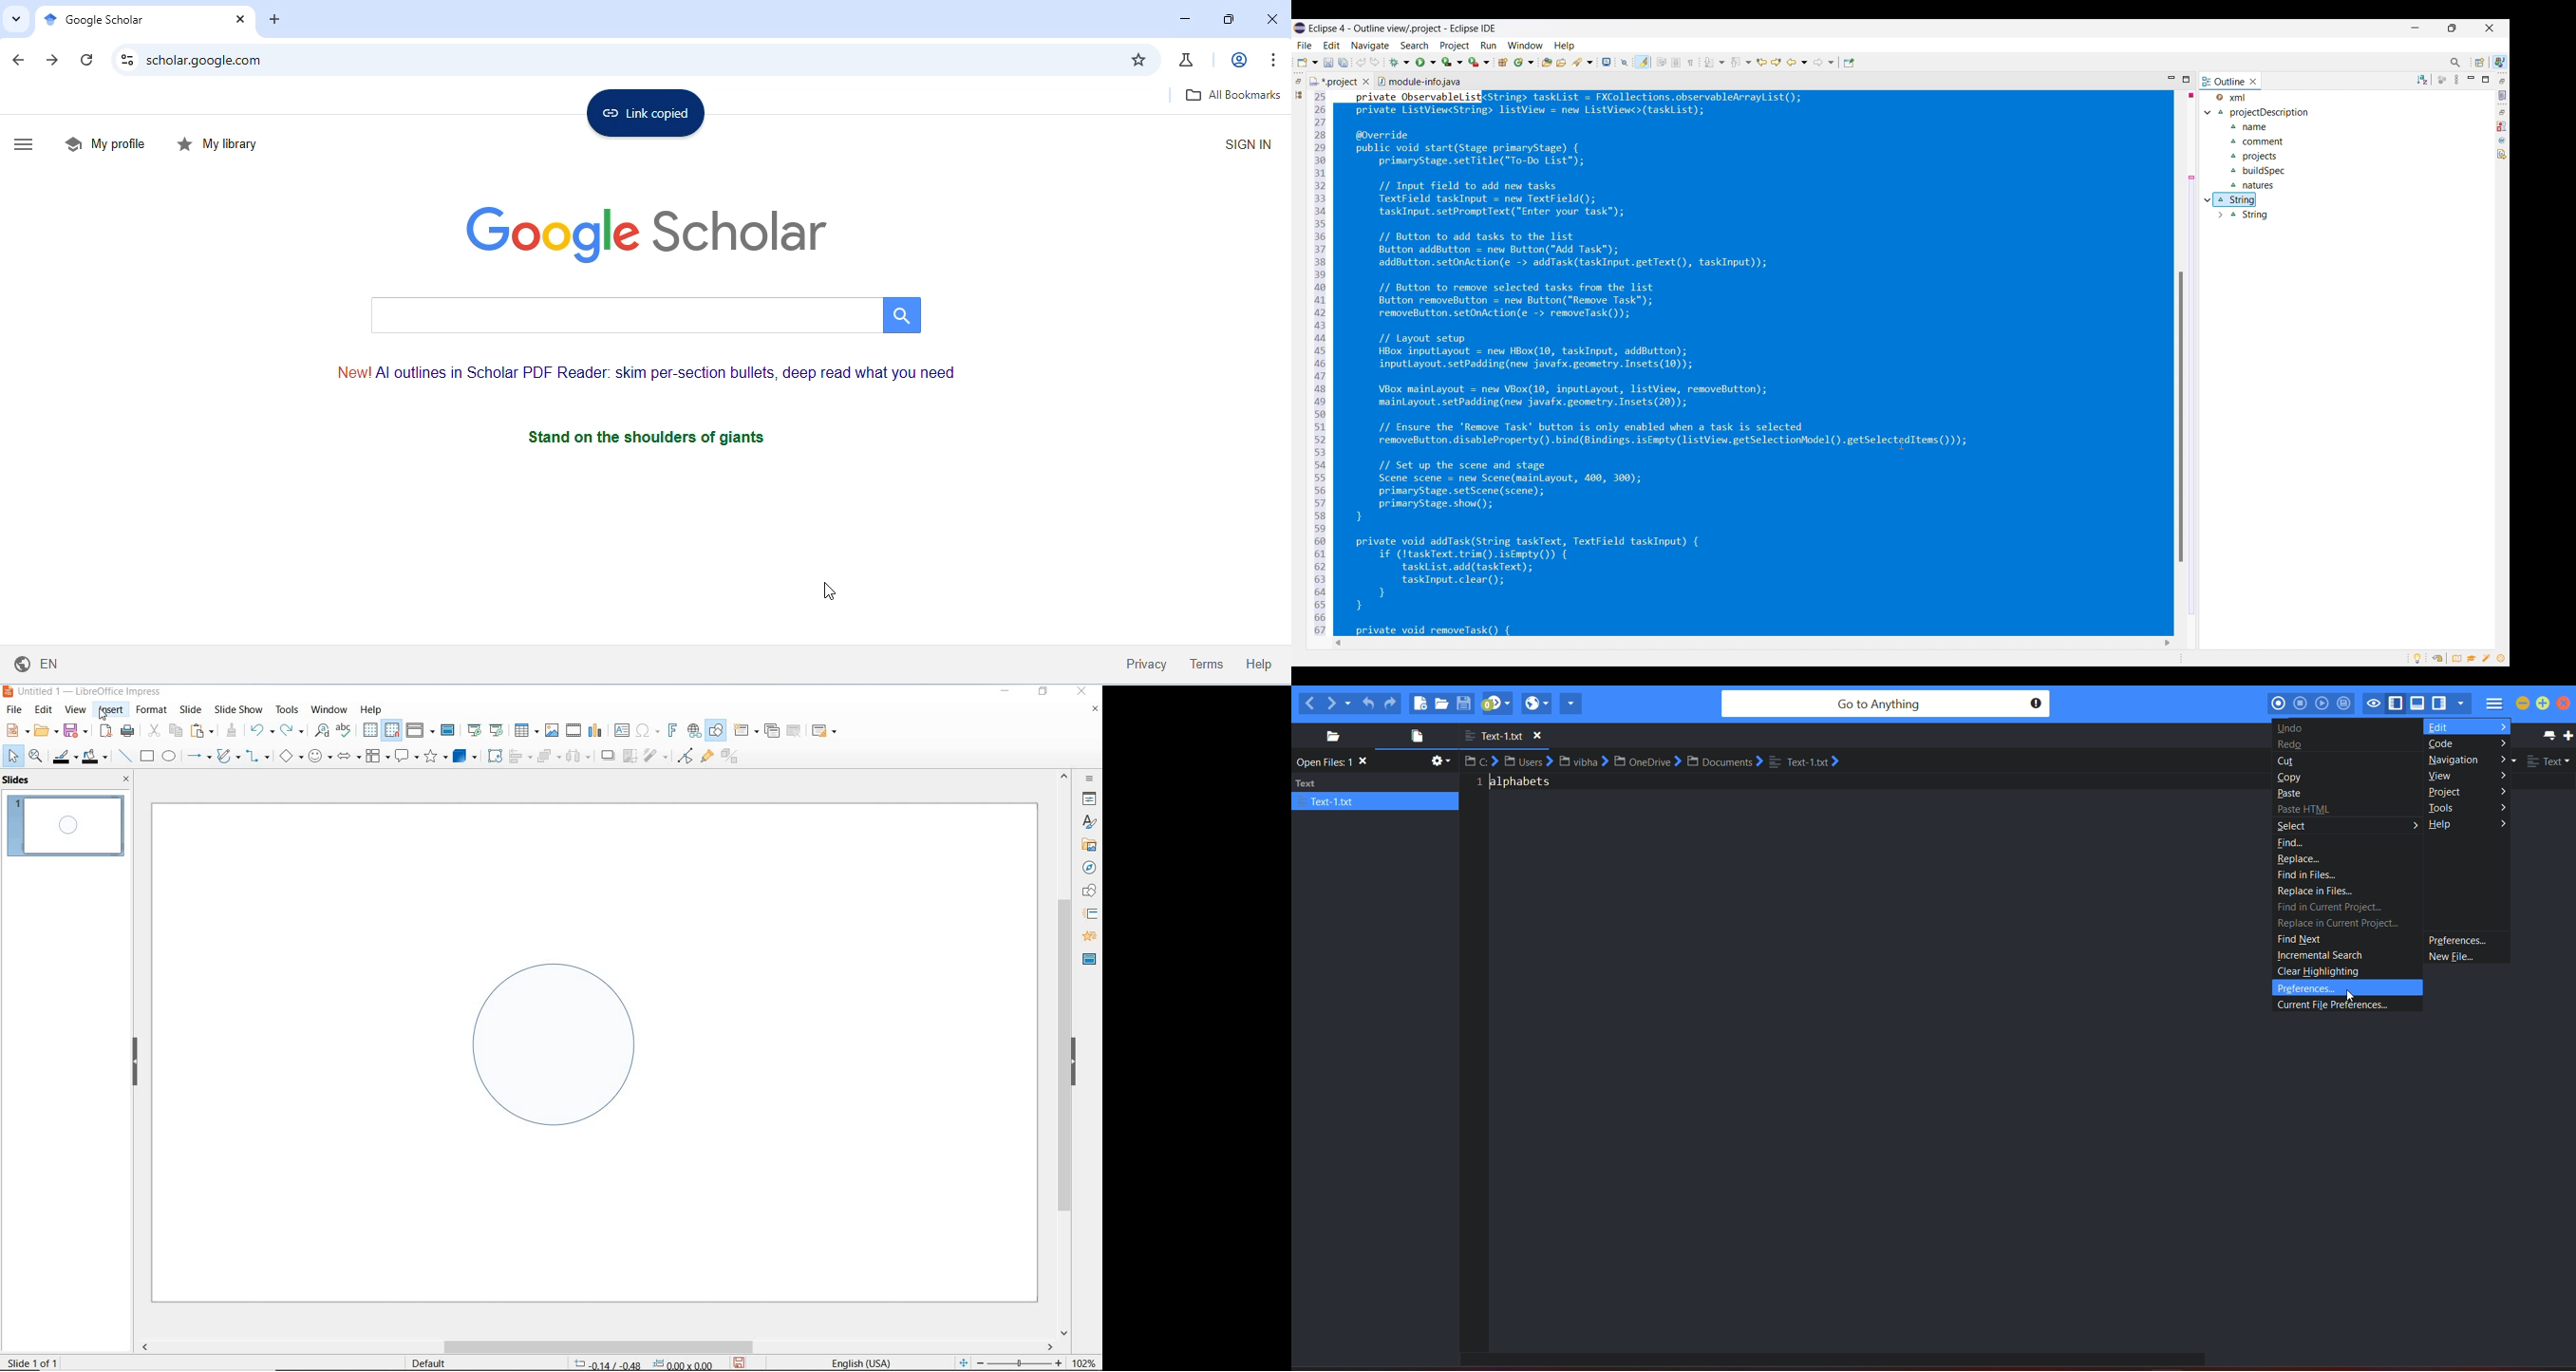 The width and height of the screenshot is (2576, 1372). Describe the element at coordinates (105, 142) in the screenshot. I see `my profile` at that location.